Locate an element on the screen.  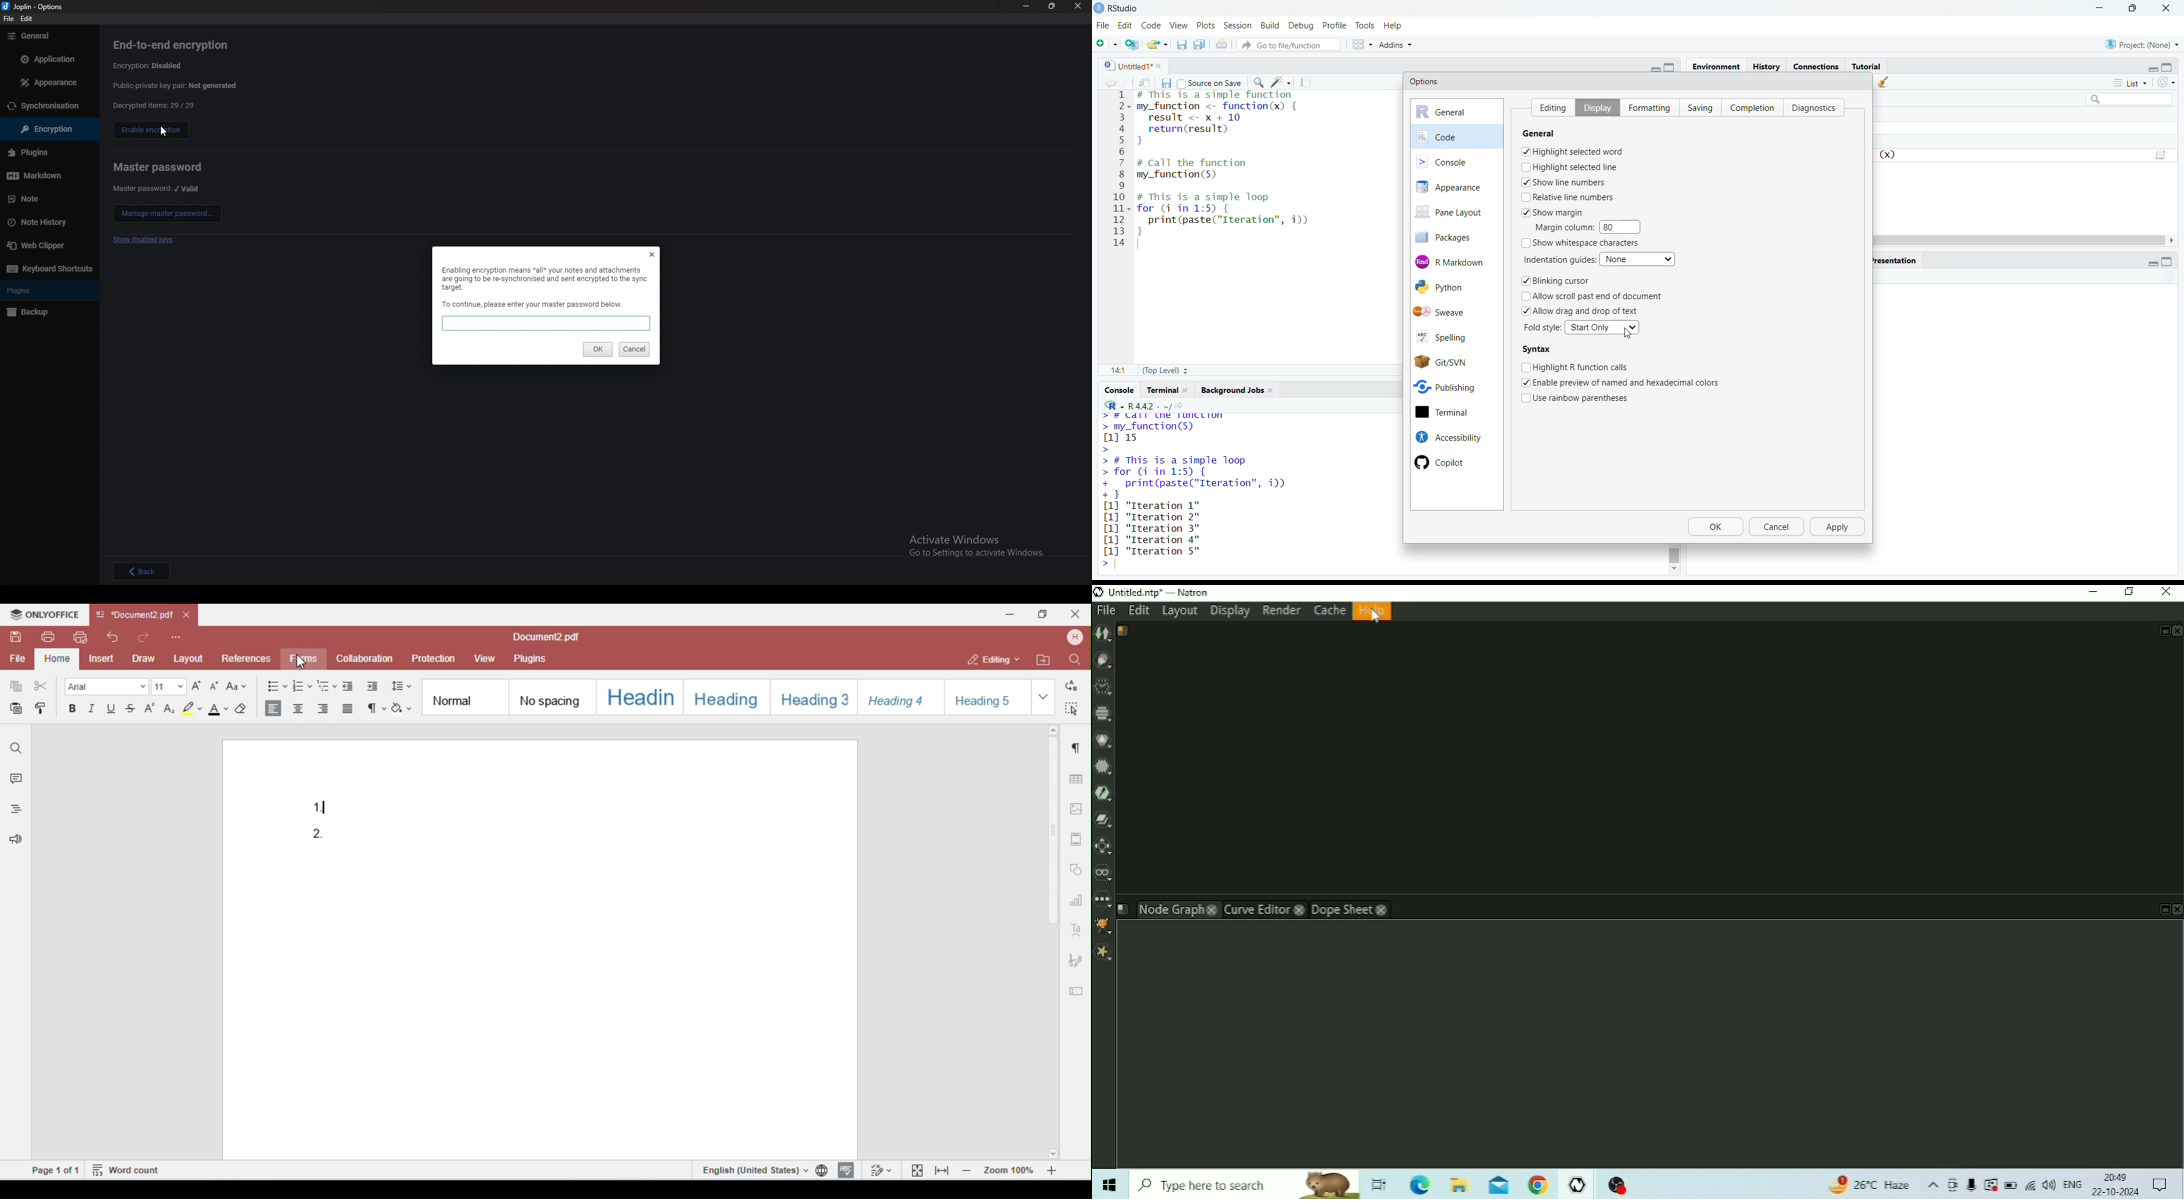
Git/SVN is located at coordinates (1455, 361).